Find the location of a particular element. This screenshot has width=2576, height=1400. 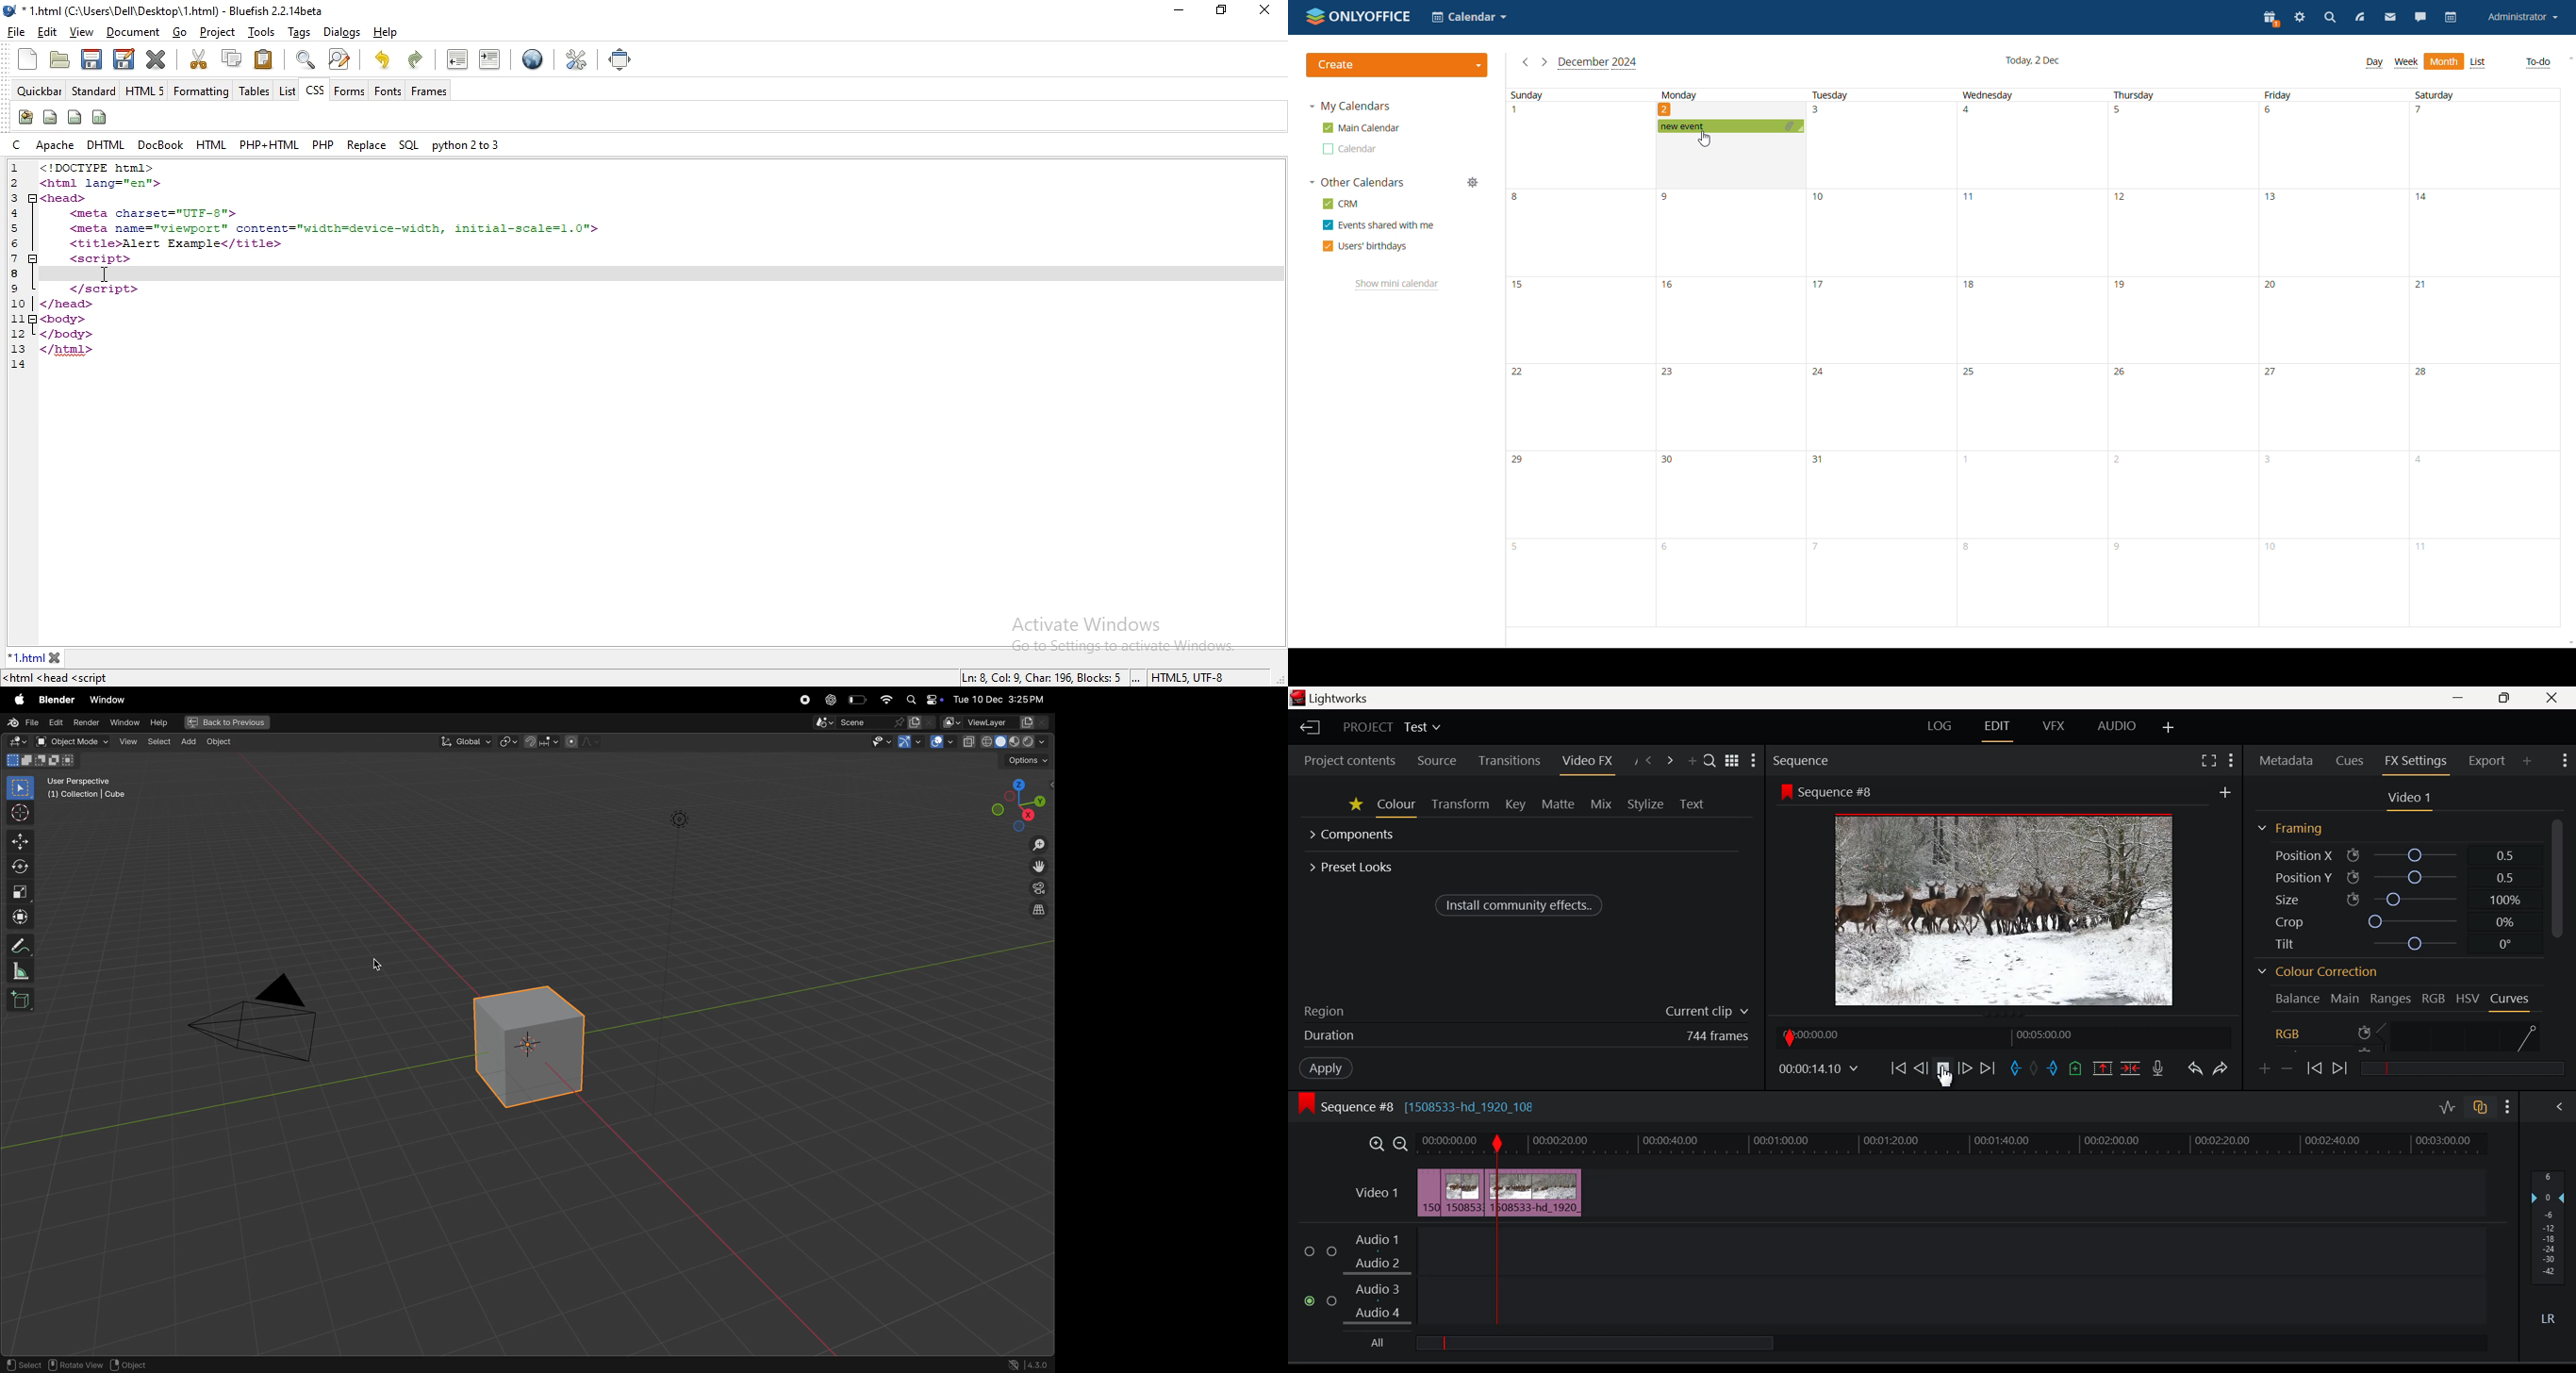

dialogs is located at coordinates (340, 32).